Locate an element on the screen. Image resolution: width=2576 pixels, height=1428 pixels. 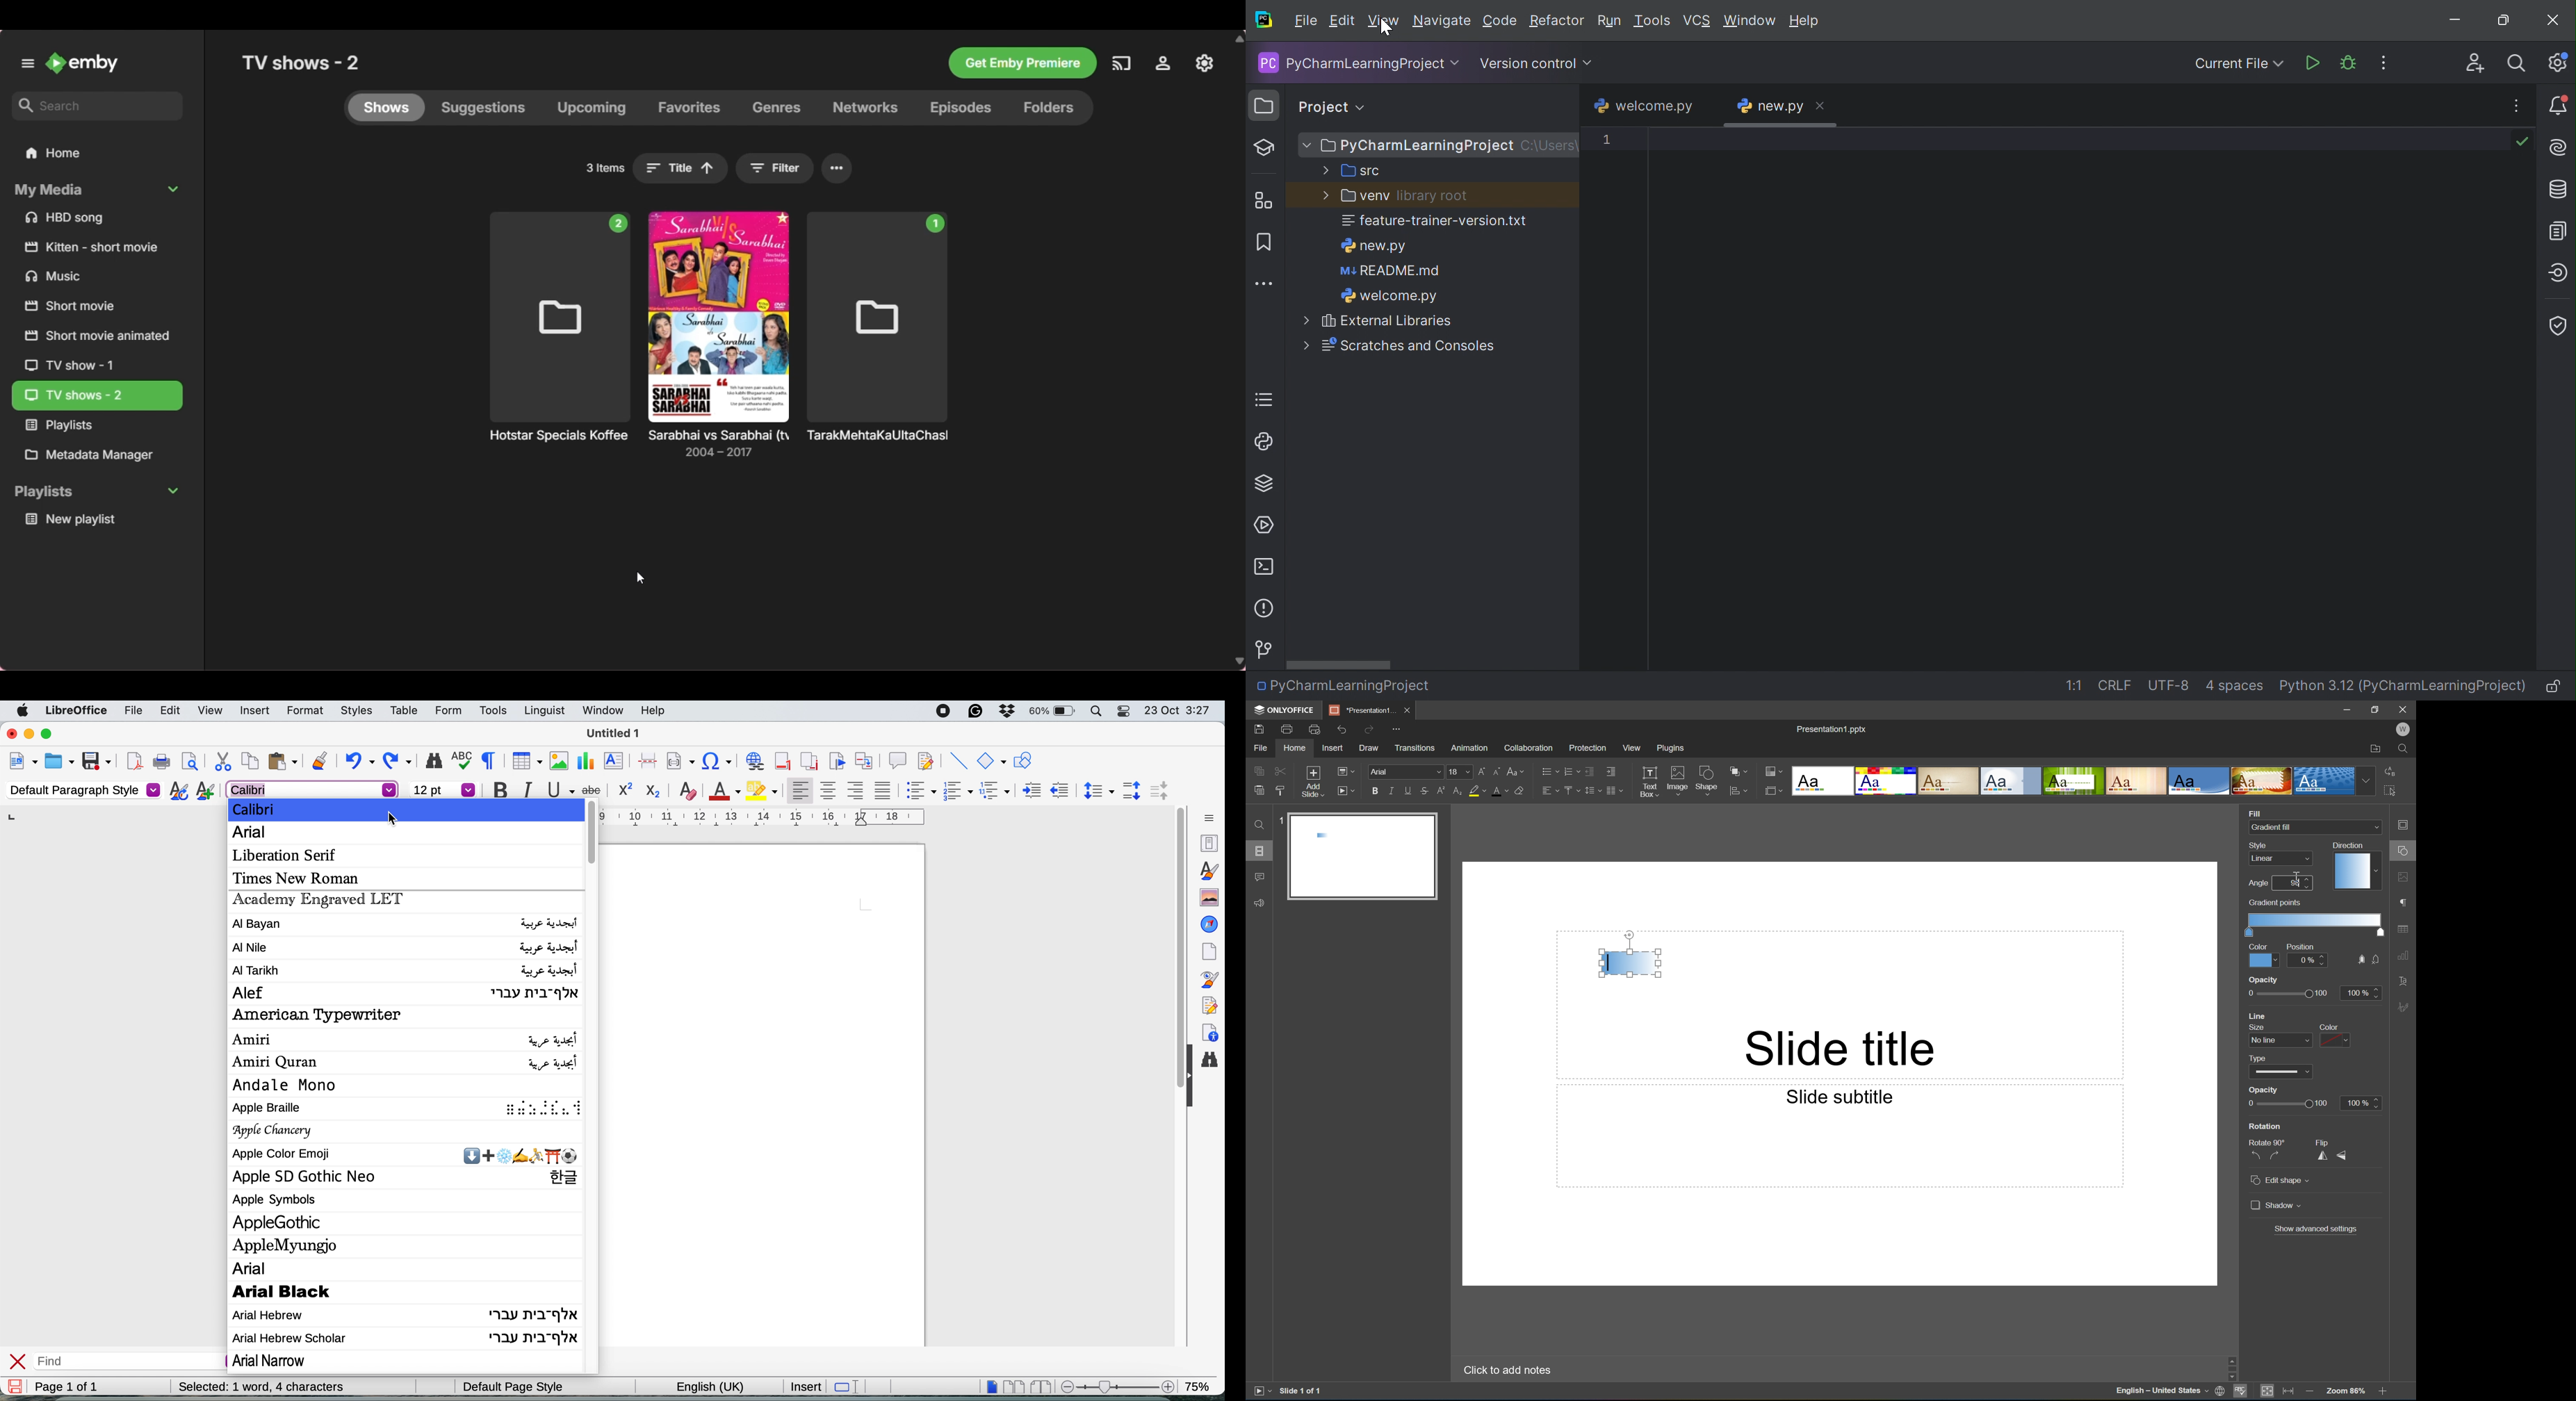
Scroll Up is located at coordinates (2382, 1356).